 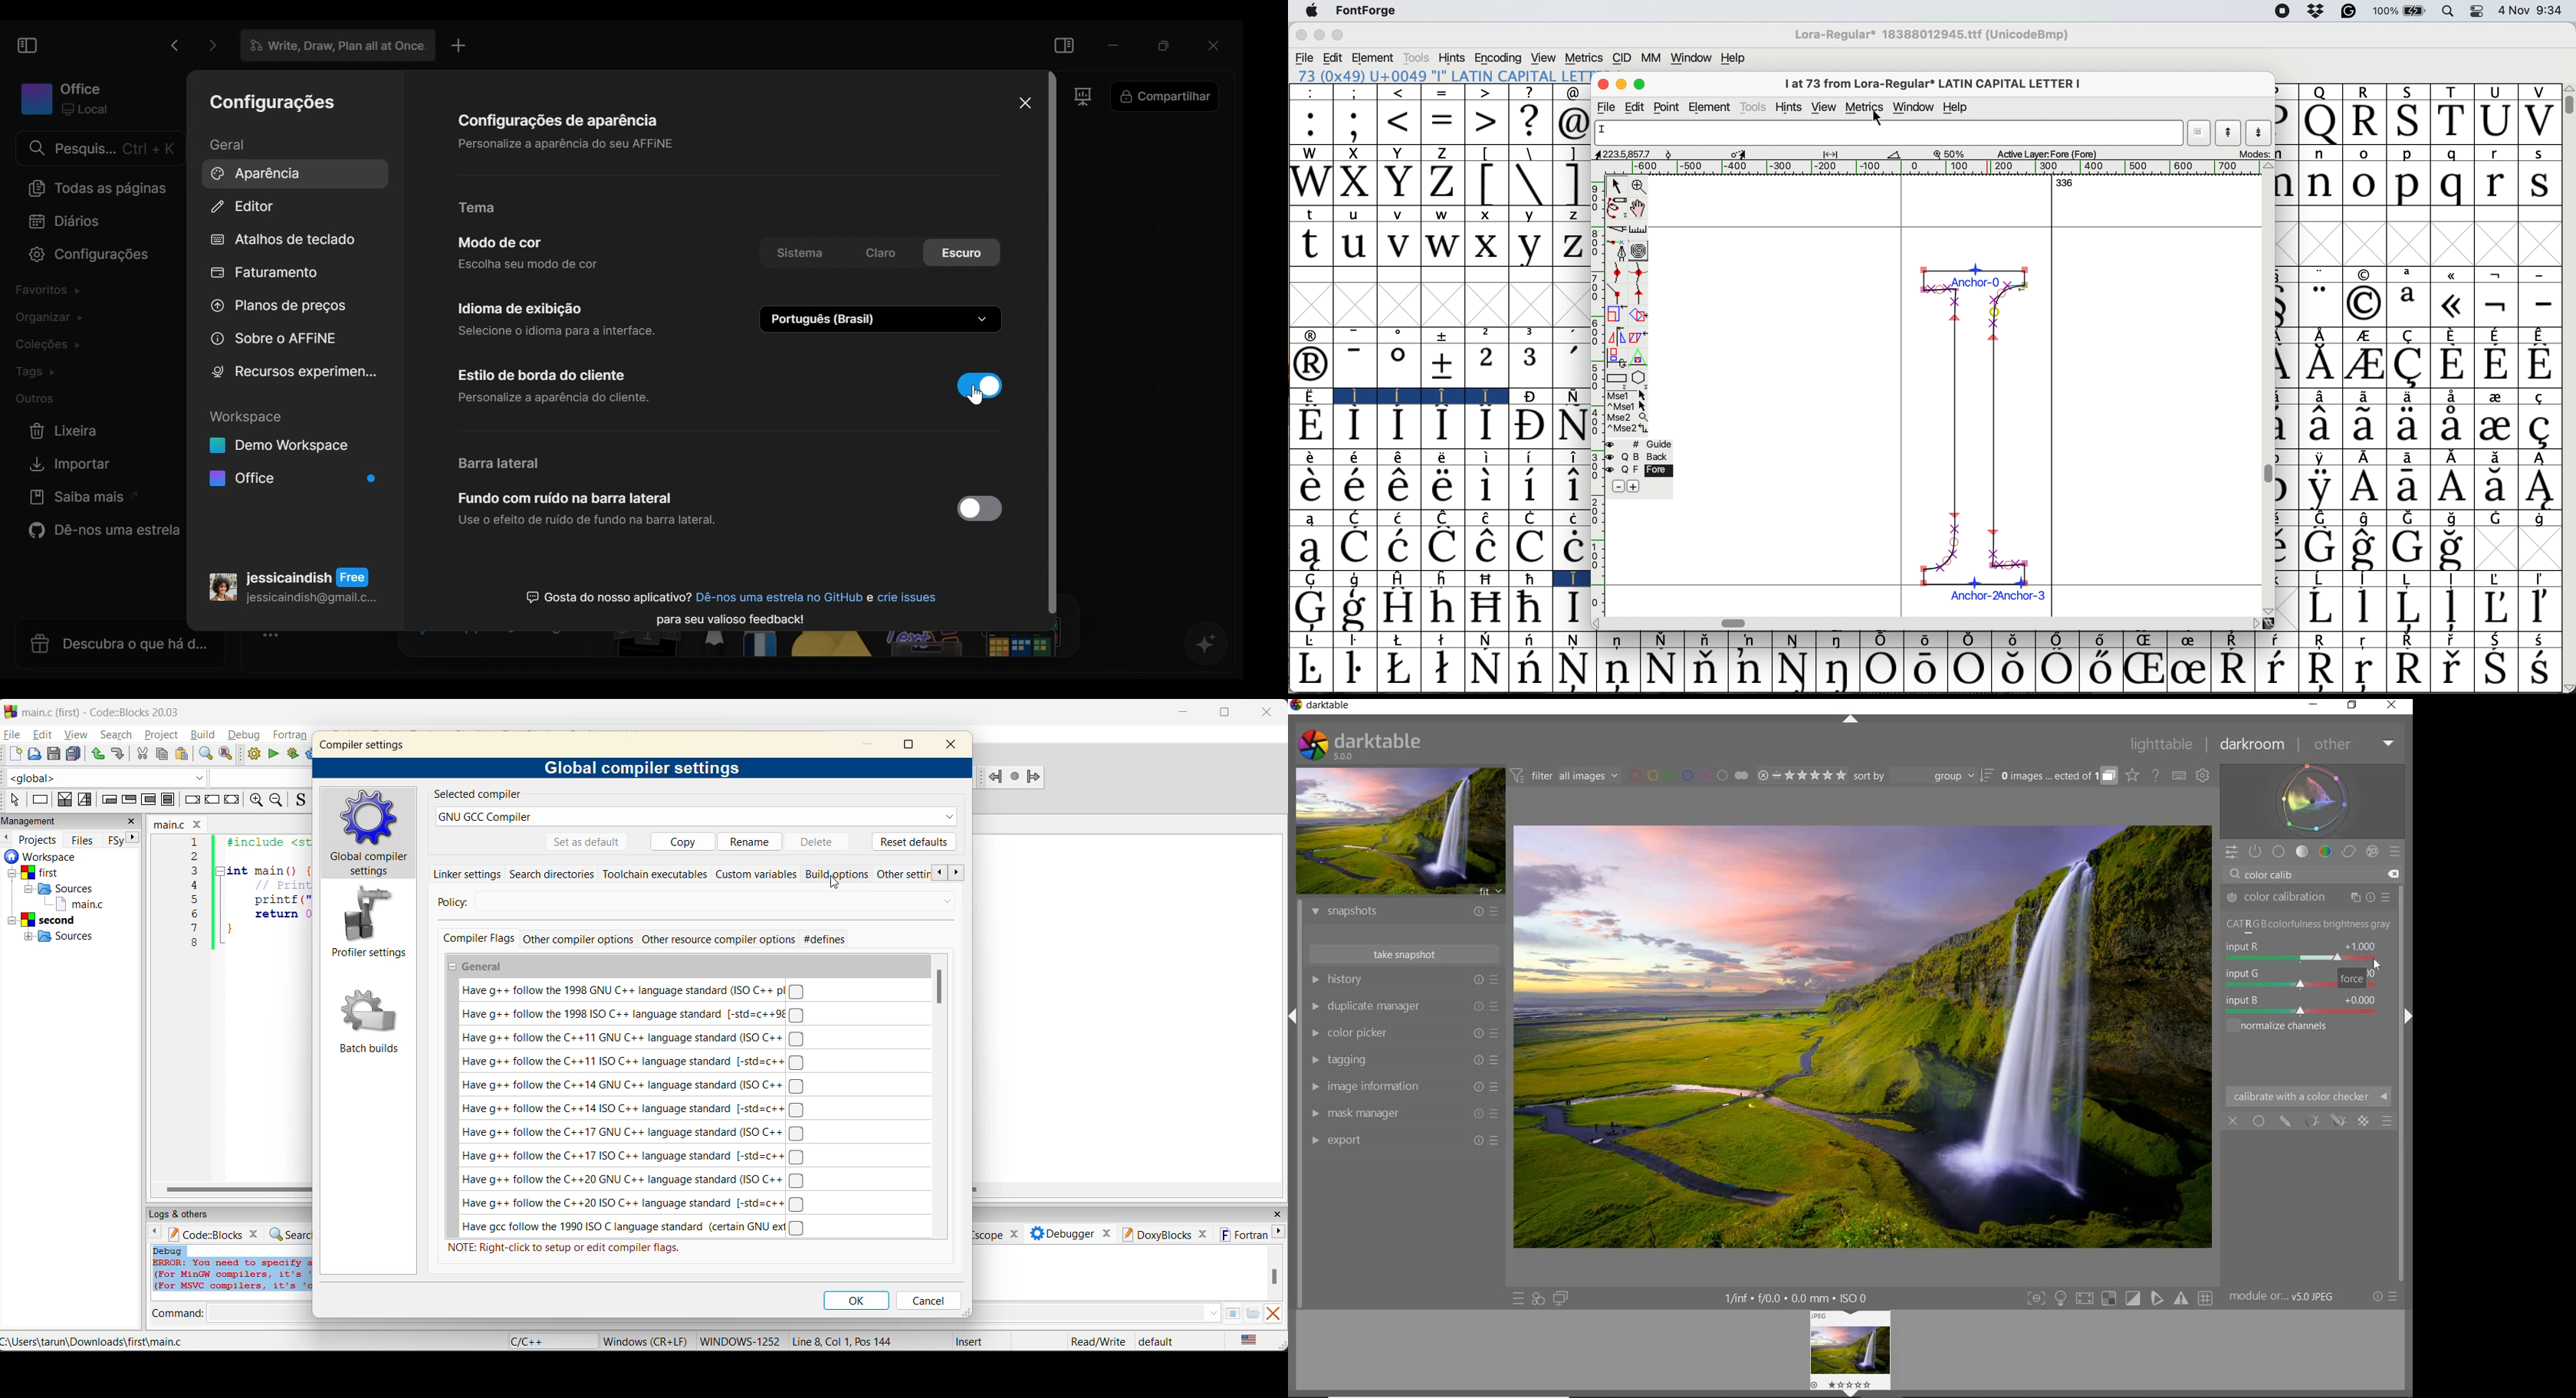 I want to click on toolchain executables, so click(x=655, y=874).